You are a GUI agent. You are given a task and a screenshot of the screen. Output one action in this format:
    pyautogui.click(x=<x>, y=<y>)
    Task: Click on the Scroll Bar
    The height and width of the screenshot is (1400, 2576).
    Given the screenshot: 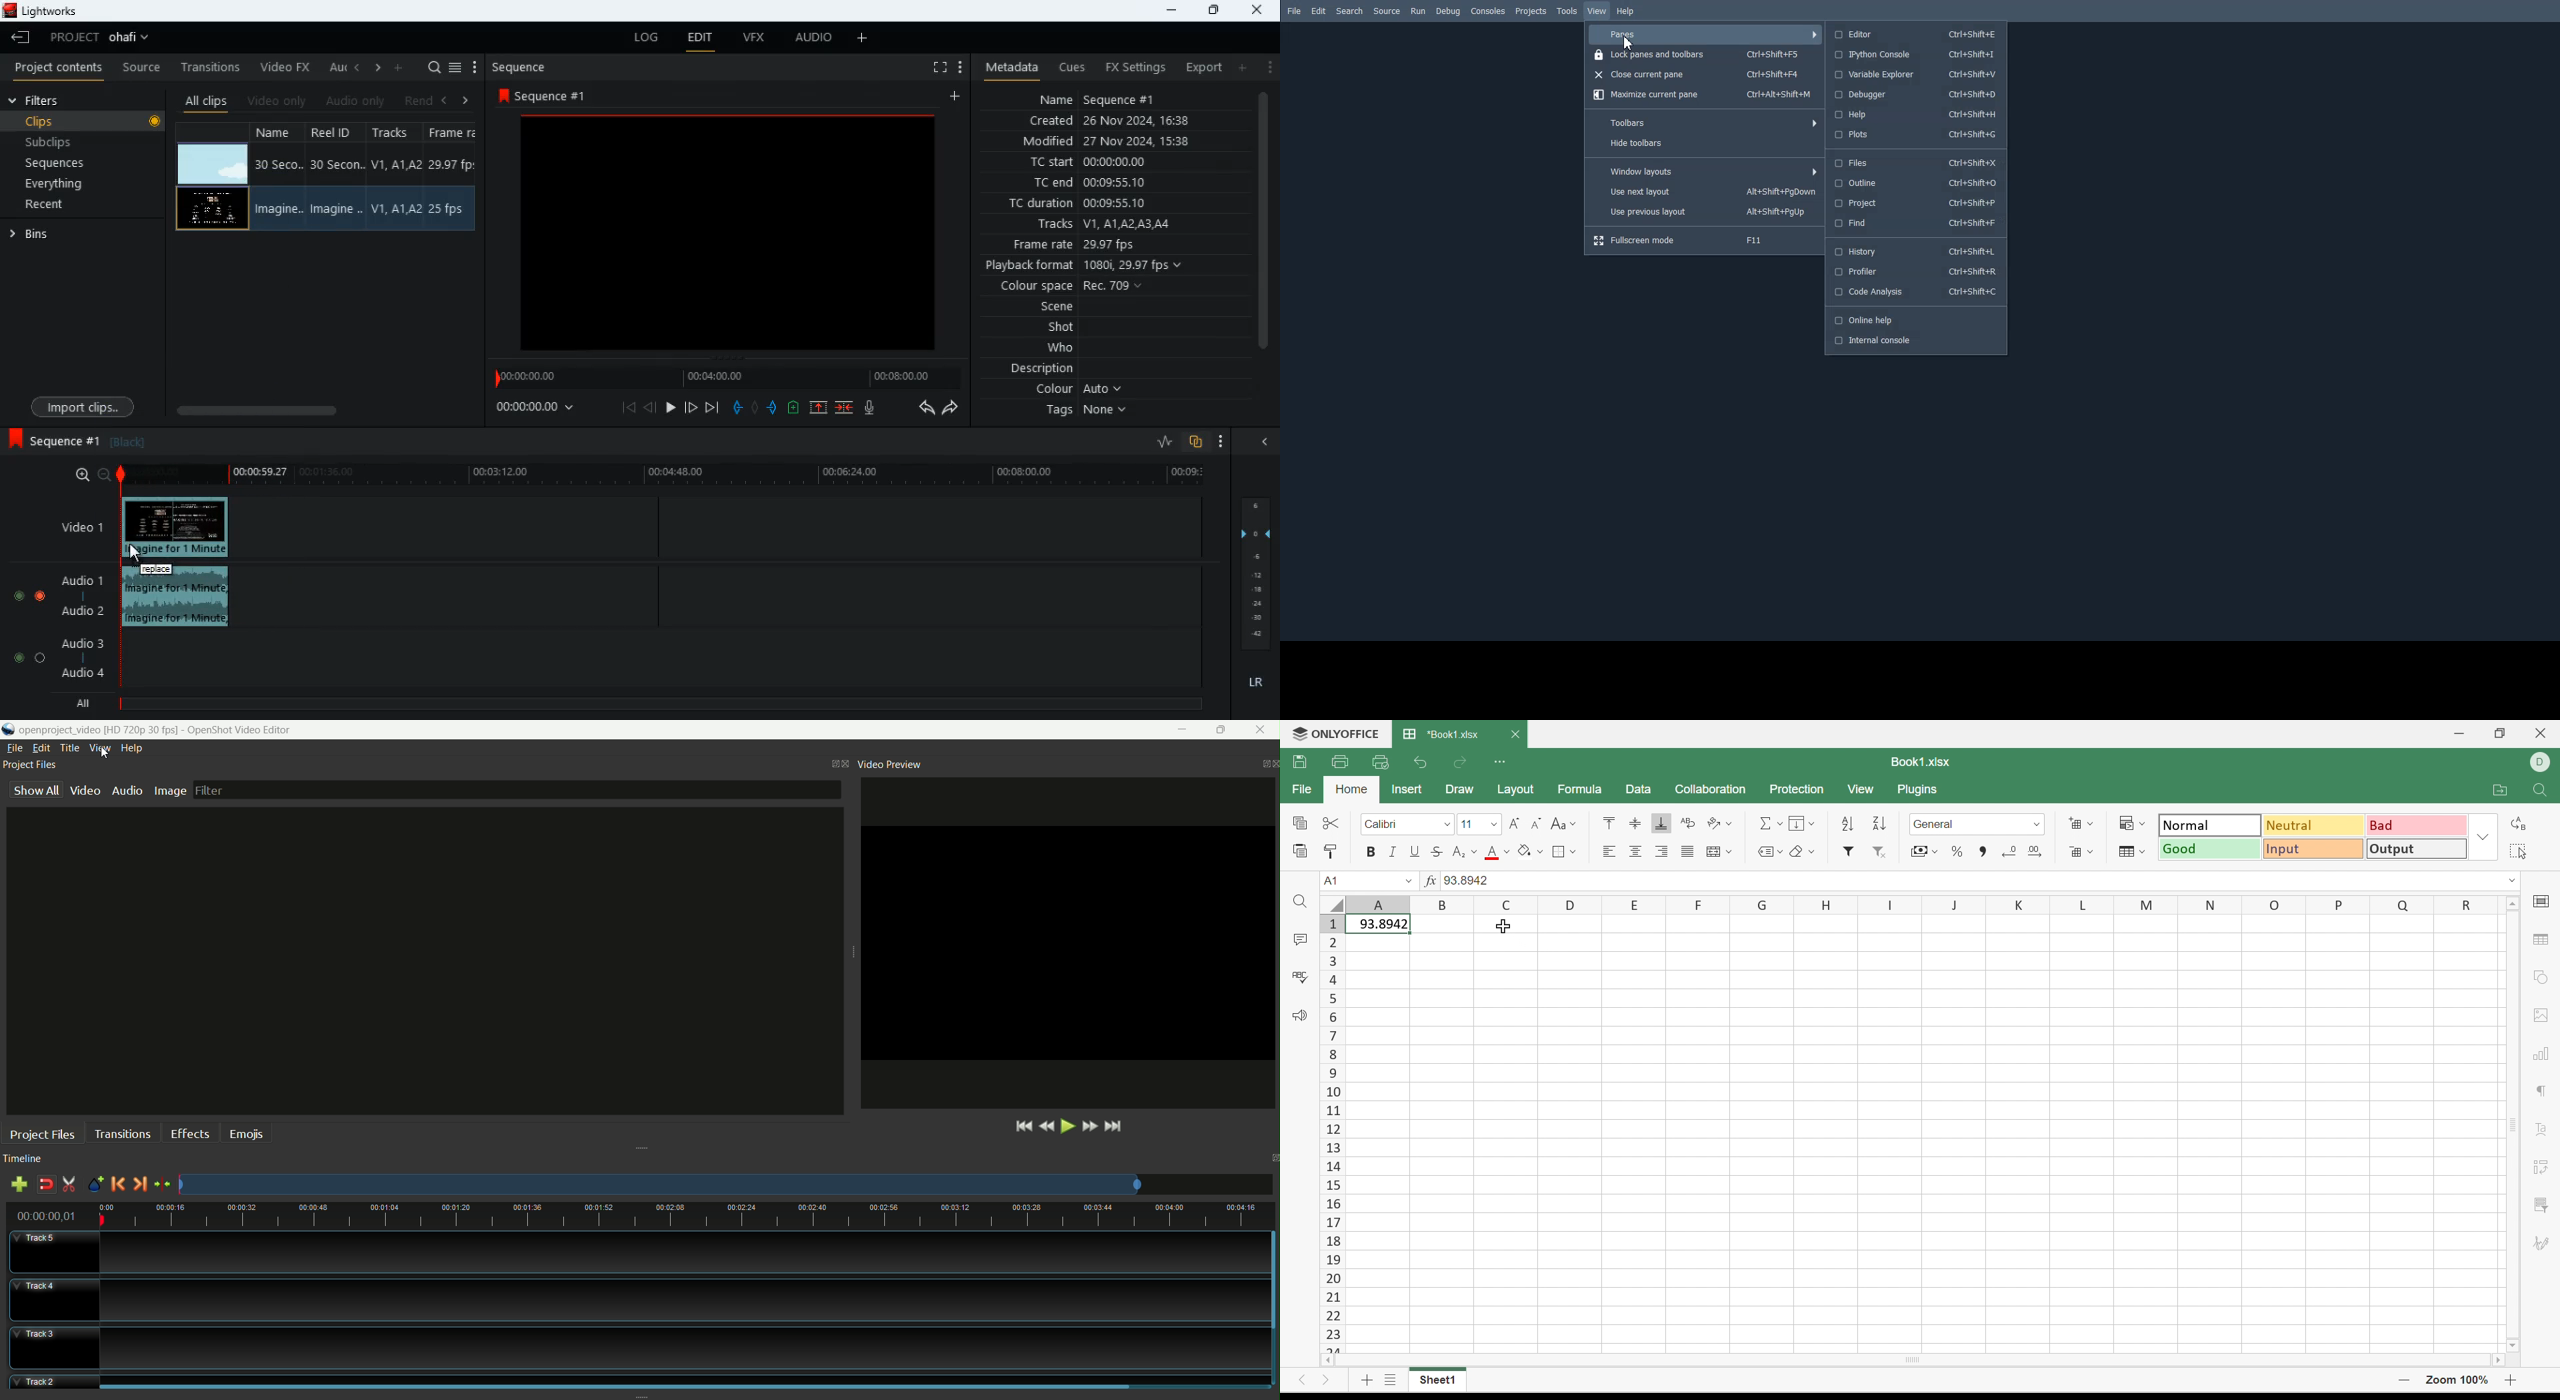 What is the action you would take?
    pyautogui.click(x=1910, y=1361)
    